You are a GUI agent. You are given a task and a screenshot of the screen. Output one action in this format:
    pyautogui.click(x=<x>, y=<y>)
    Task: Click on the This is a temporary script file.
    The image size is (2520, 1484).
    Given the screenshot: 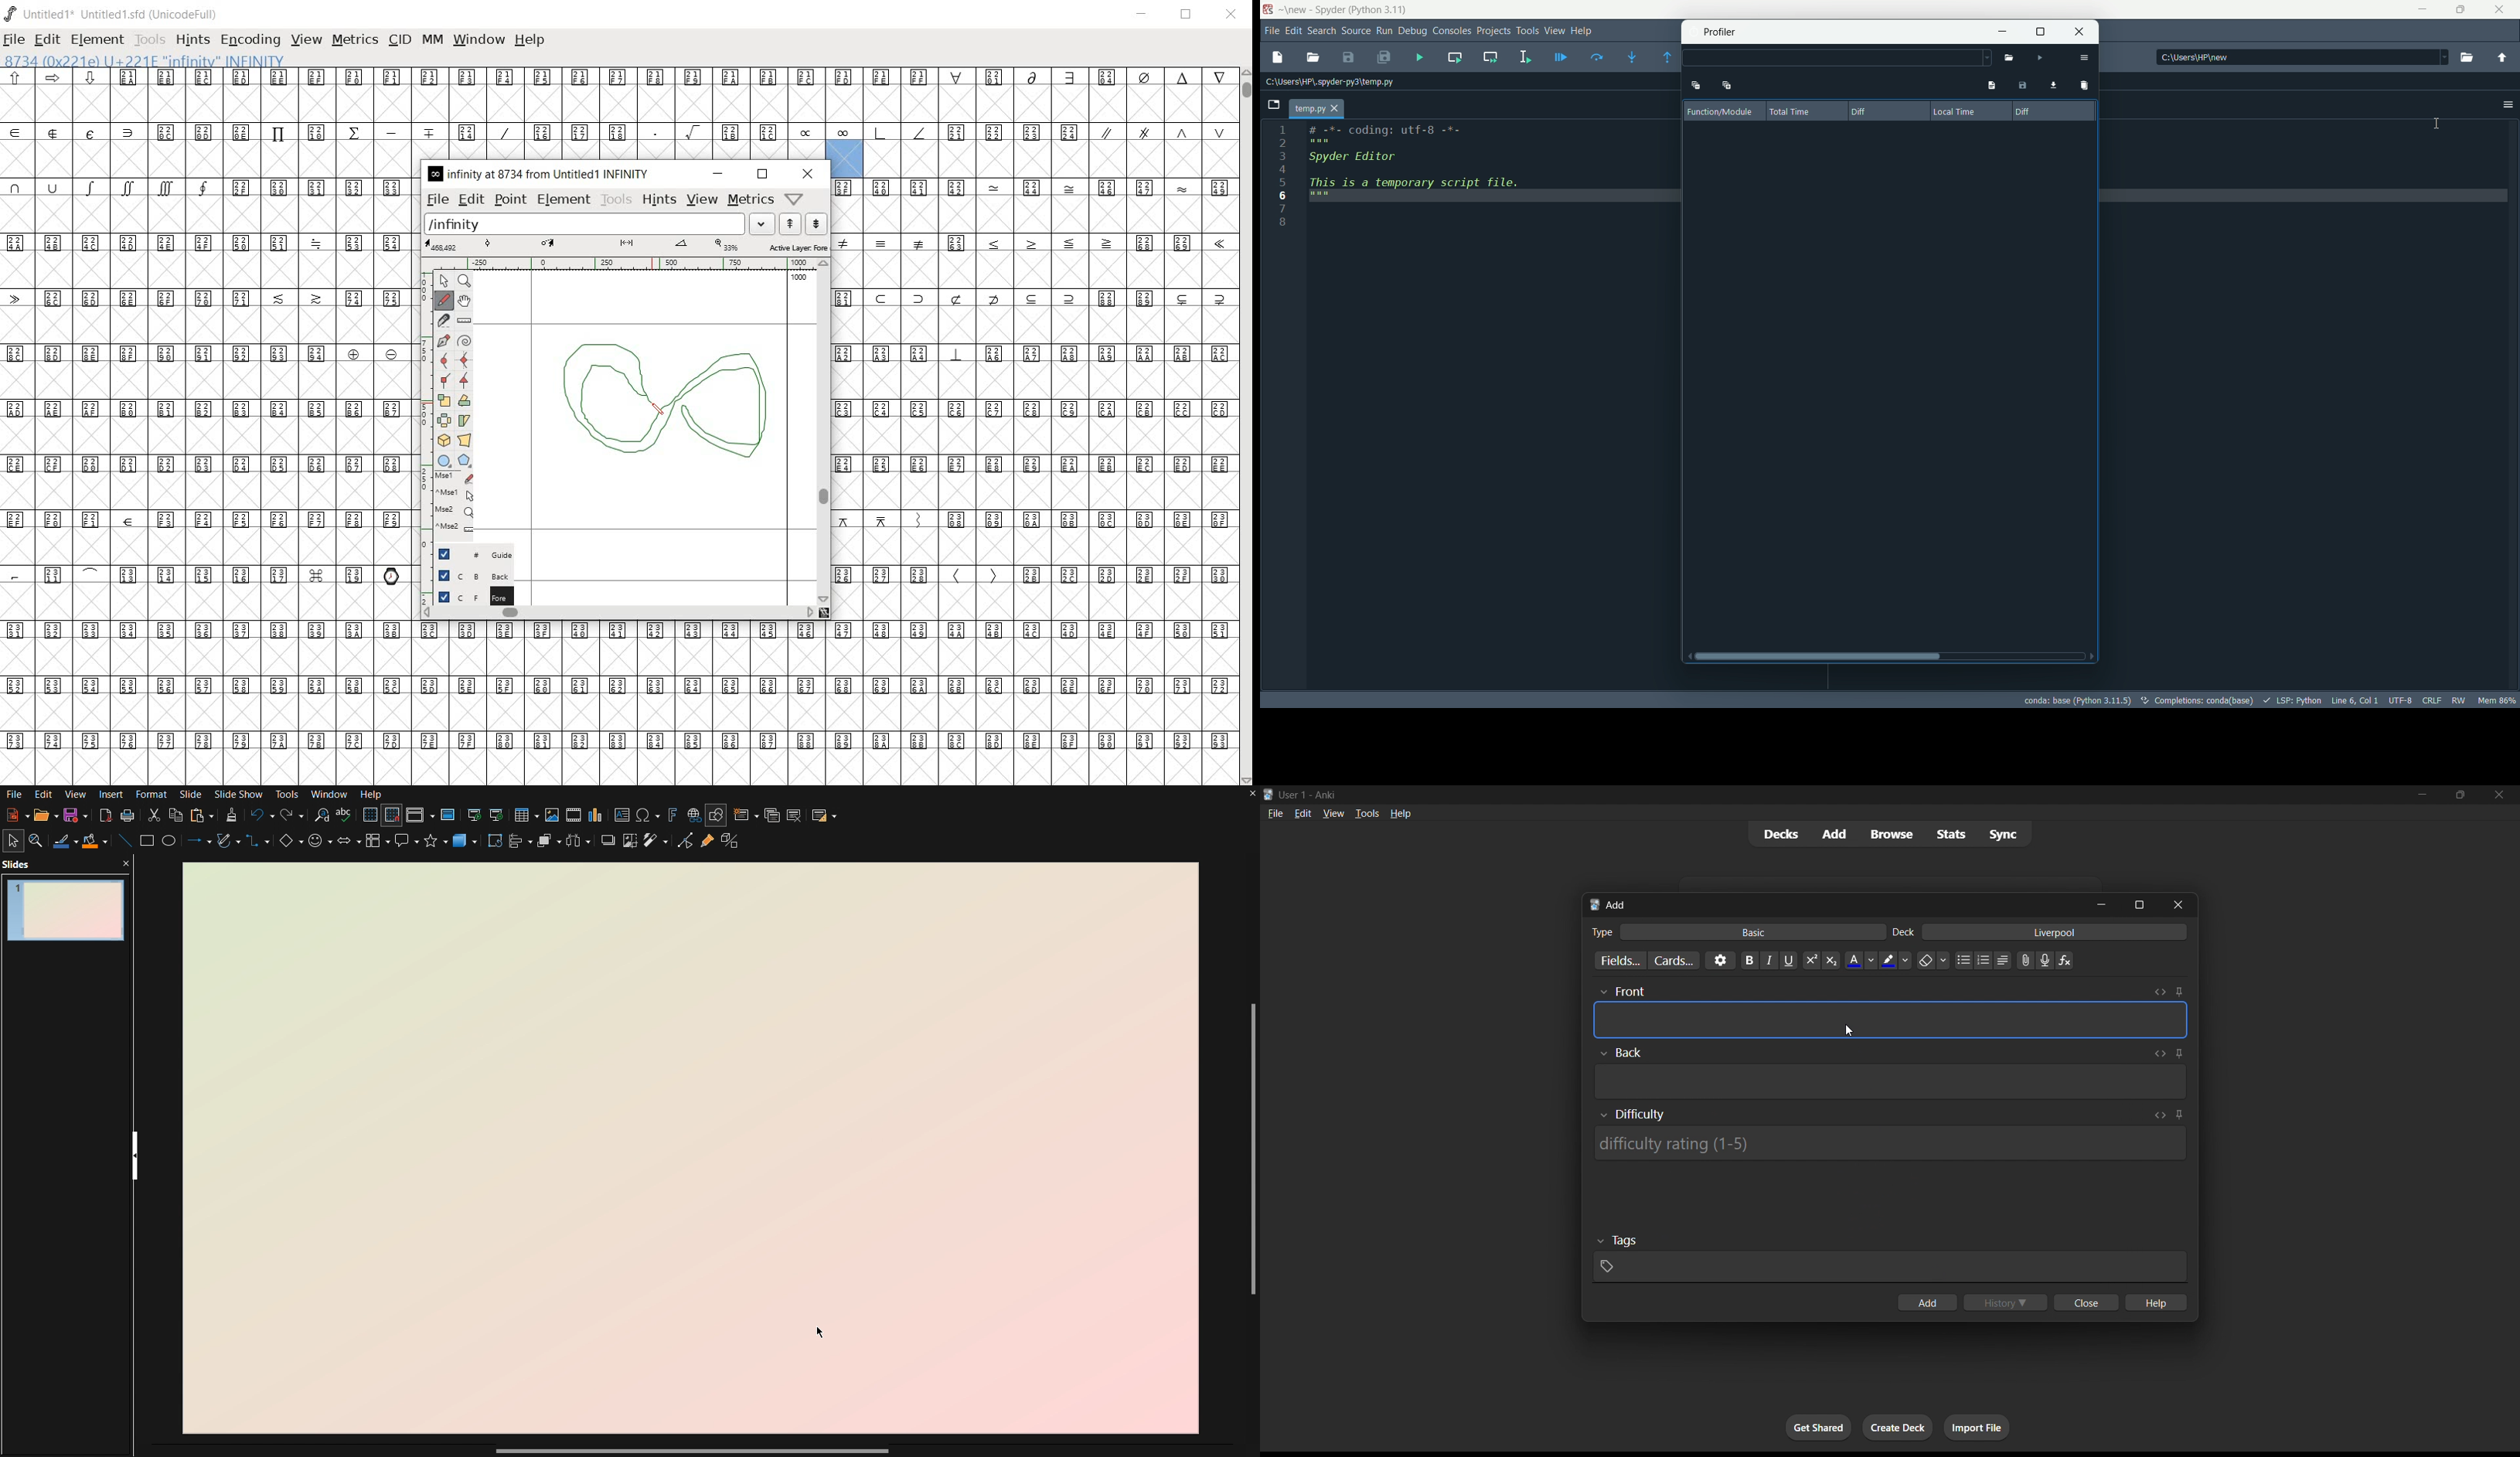 What is the action you would take?
    pyautogui.click(x=1426, y=190)
    